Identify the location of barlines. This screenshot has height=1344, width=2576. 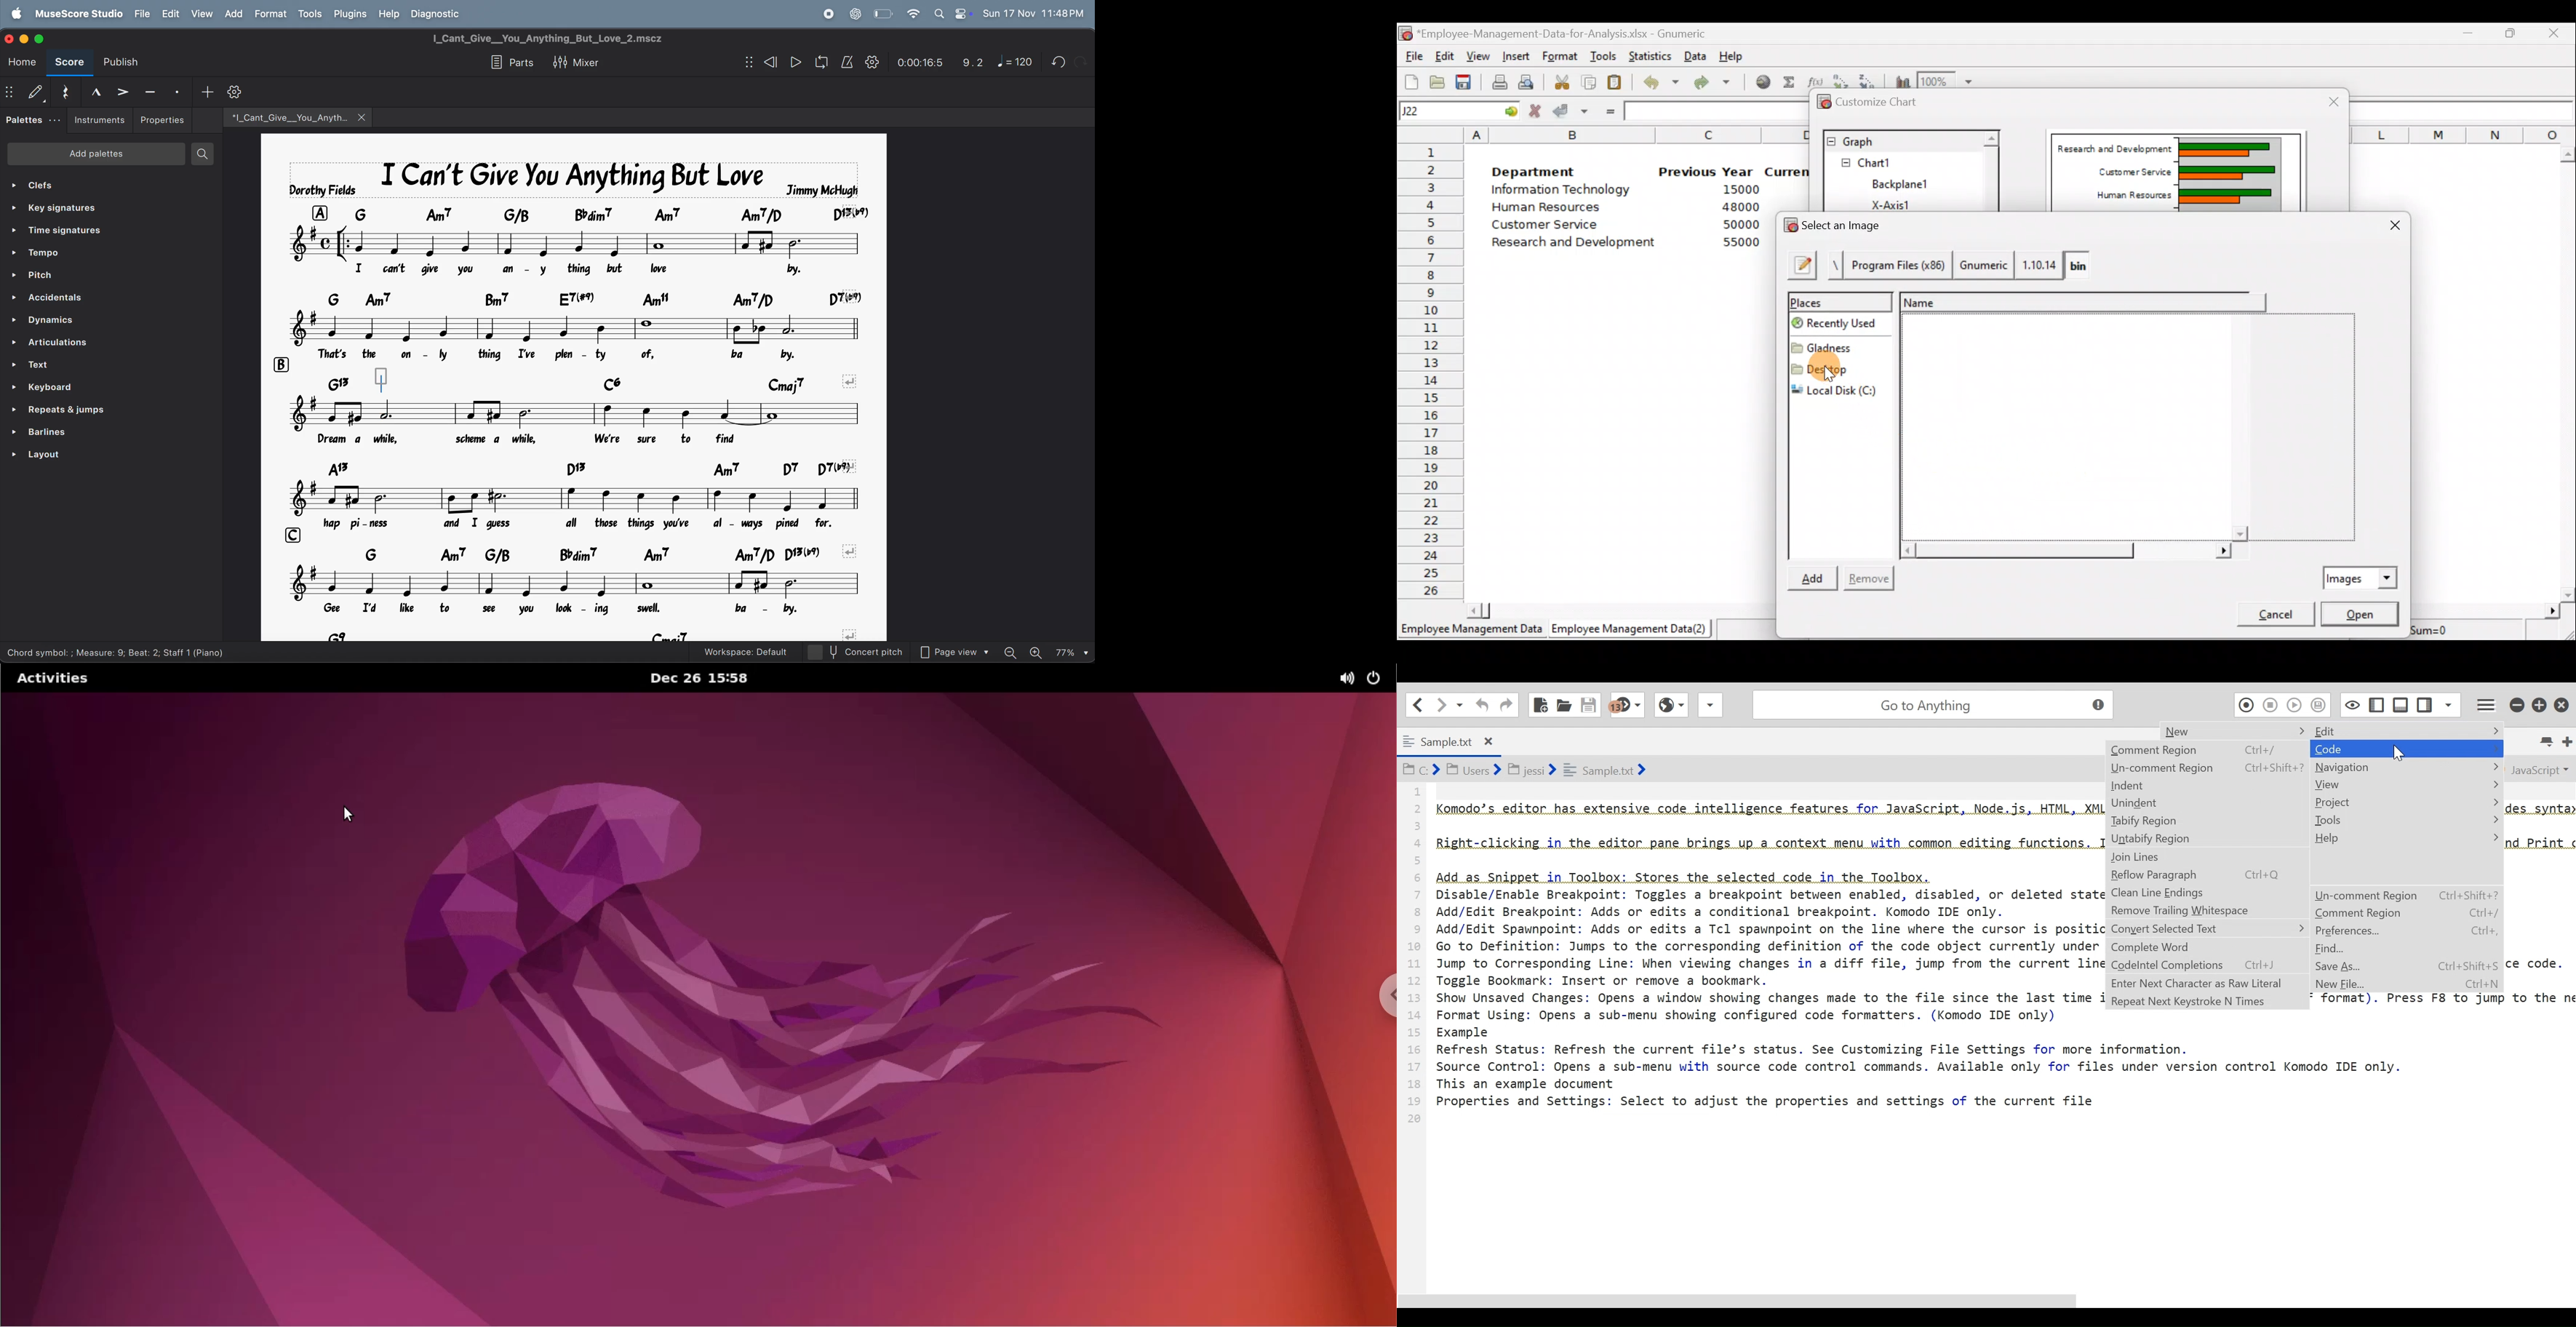
(91, 433).